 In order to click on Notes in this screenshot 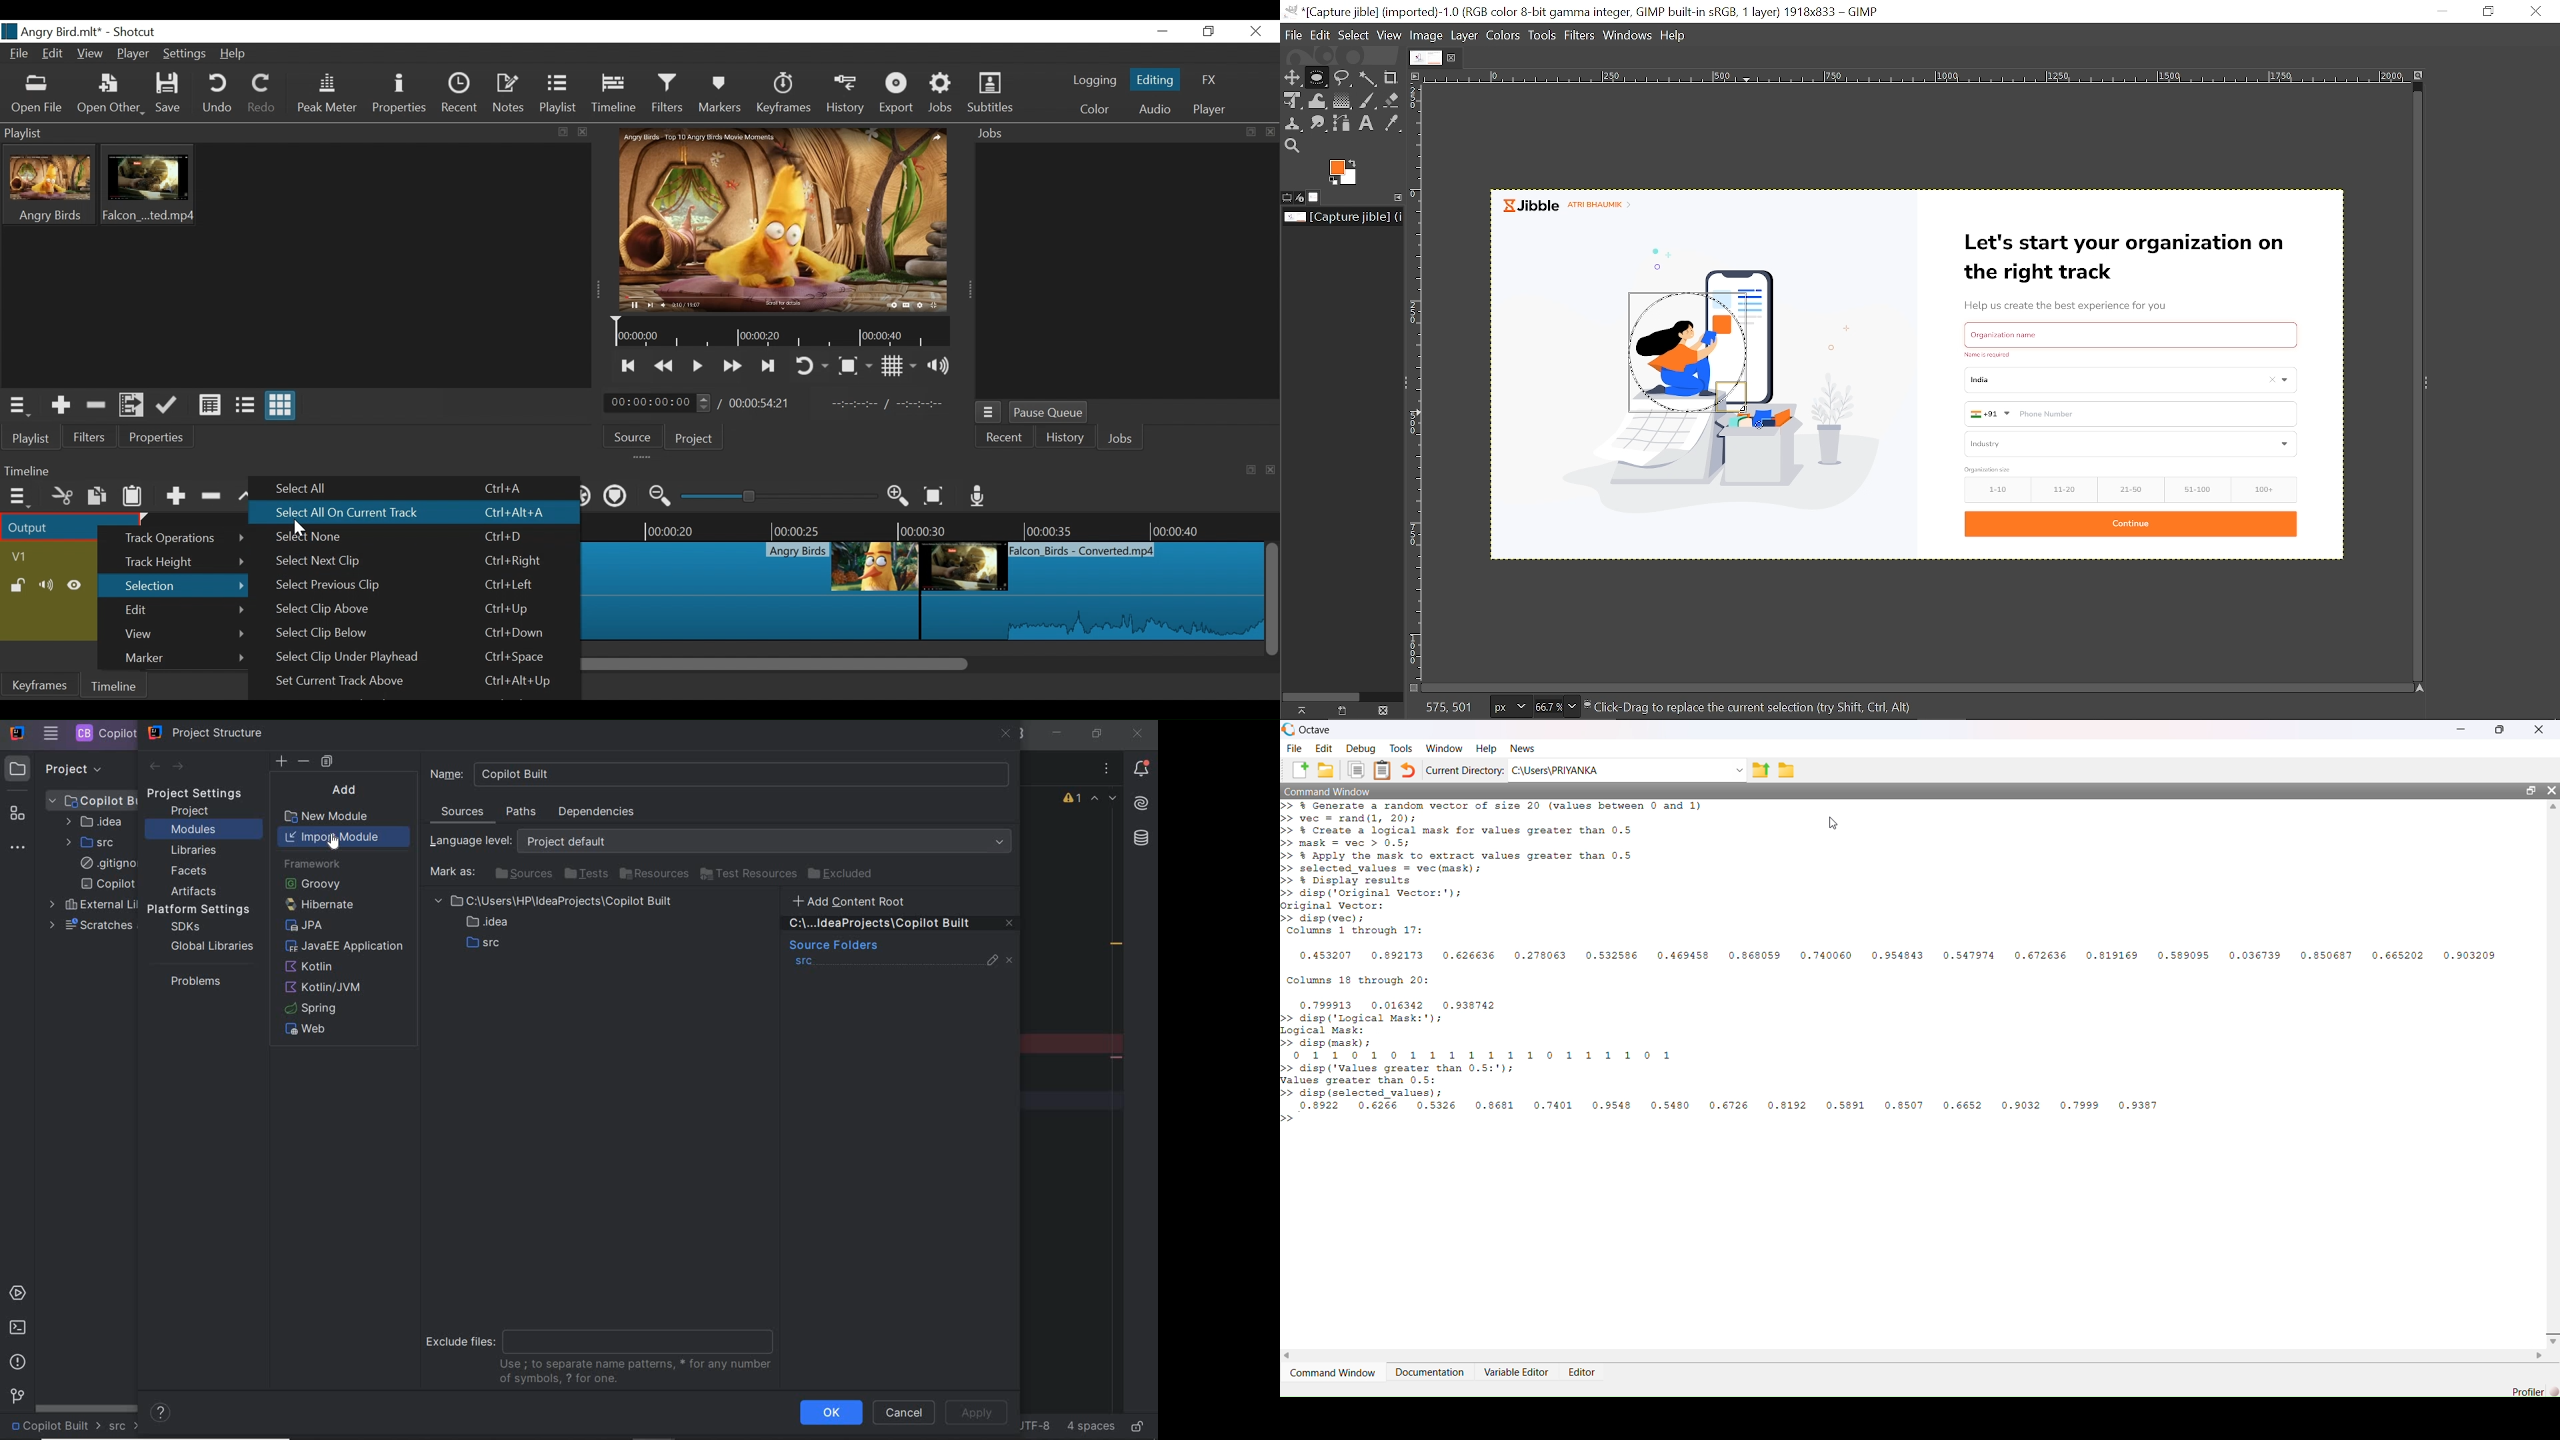, I will do `click(510, 93)`.